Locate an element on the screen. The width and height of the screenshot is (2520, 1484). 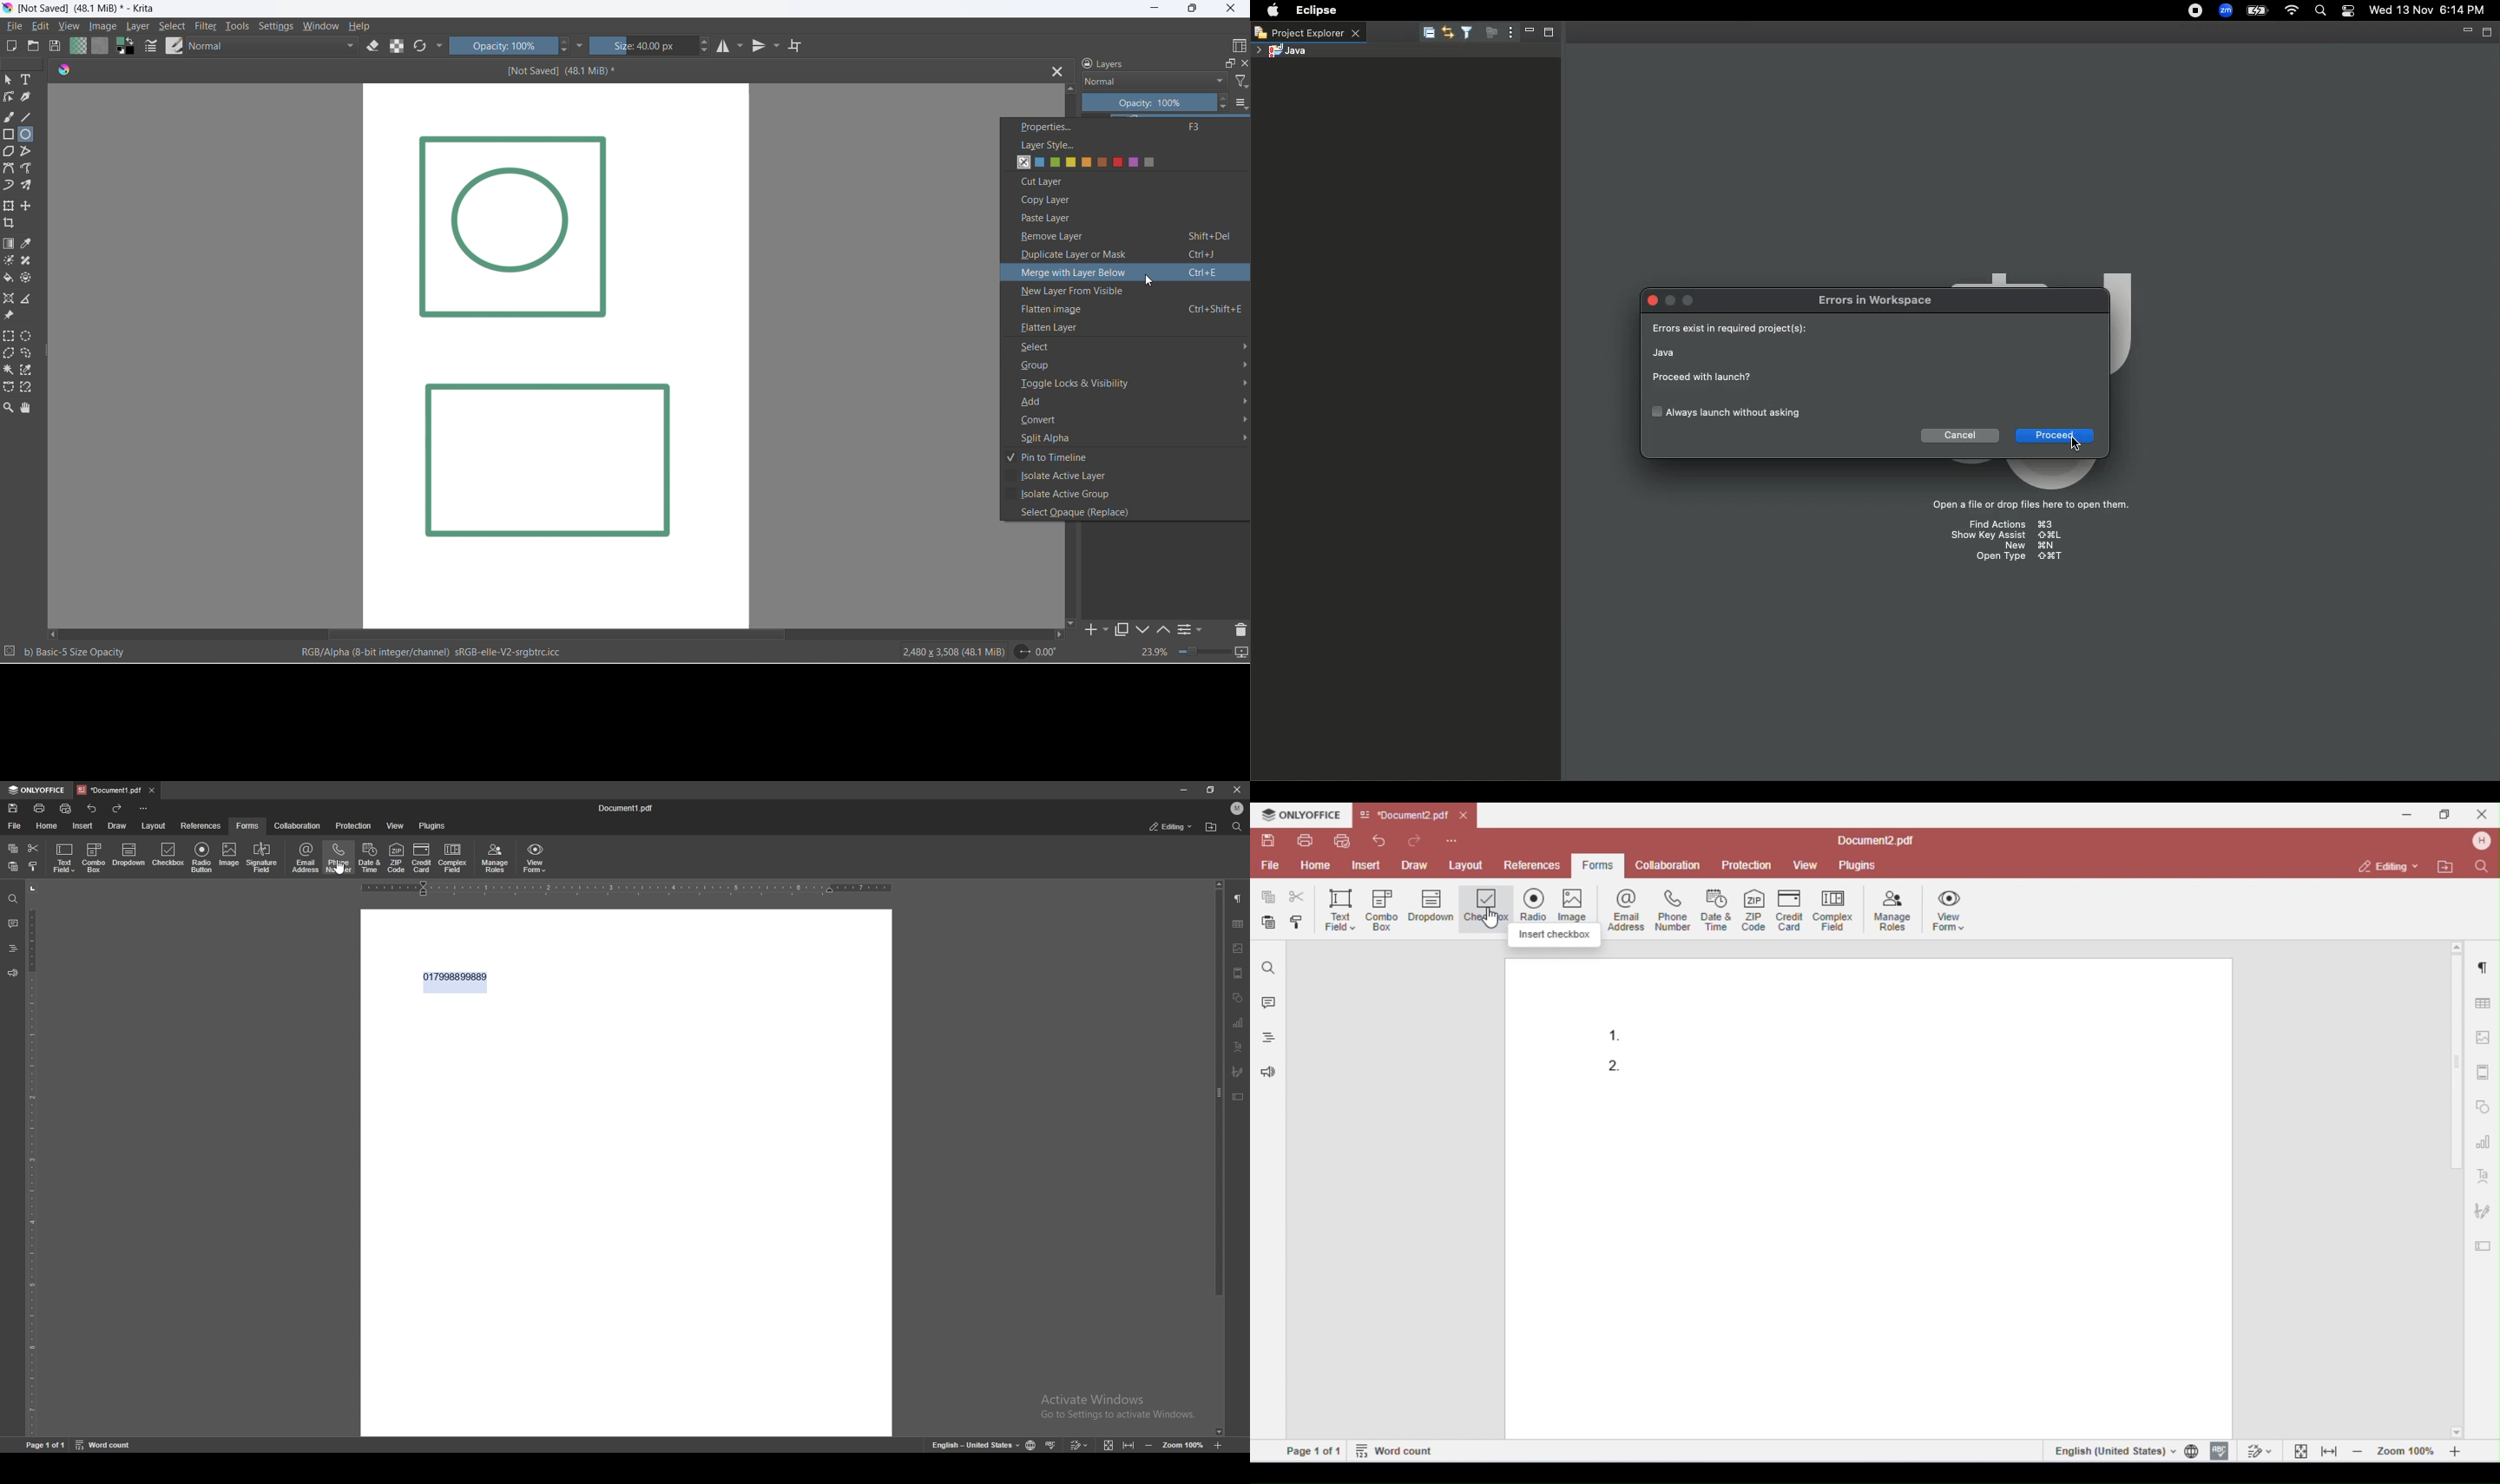
freehand path tool is located at coordinates (31, 169).